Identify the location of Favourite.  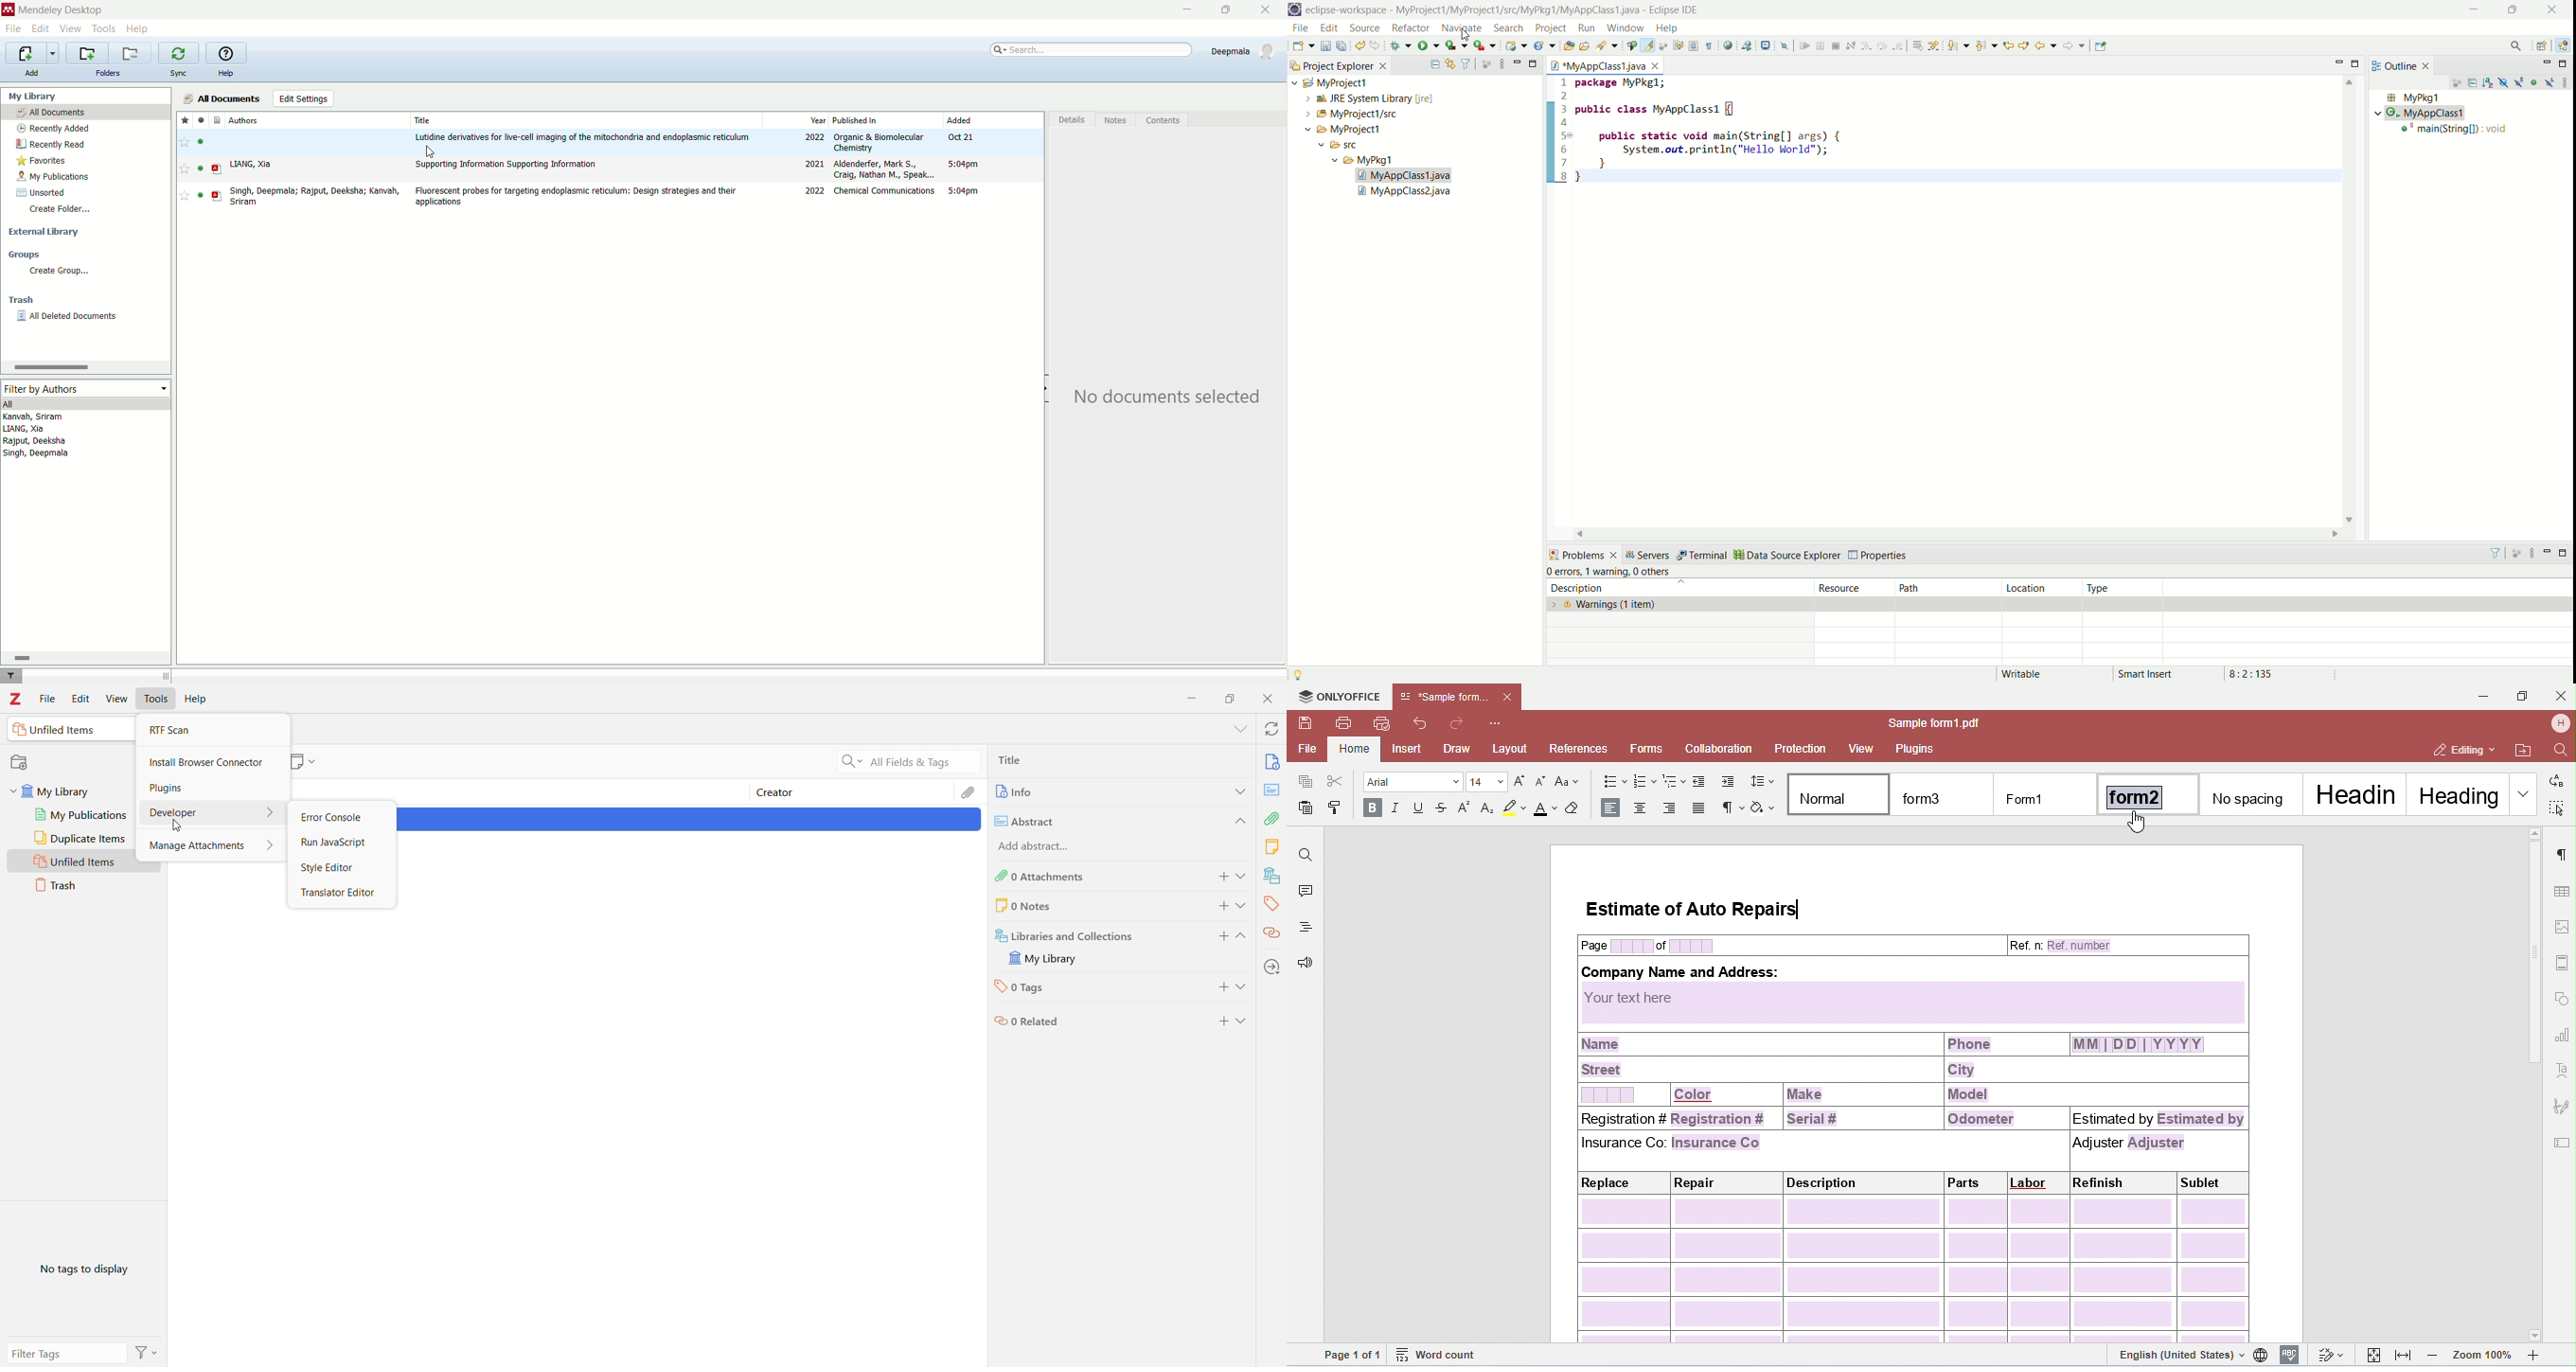
(184, 168).